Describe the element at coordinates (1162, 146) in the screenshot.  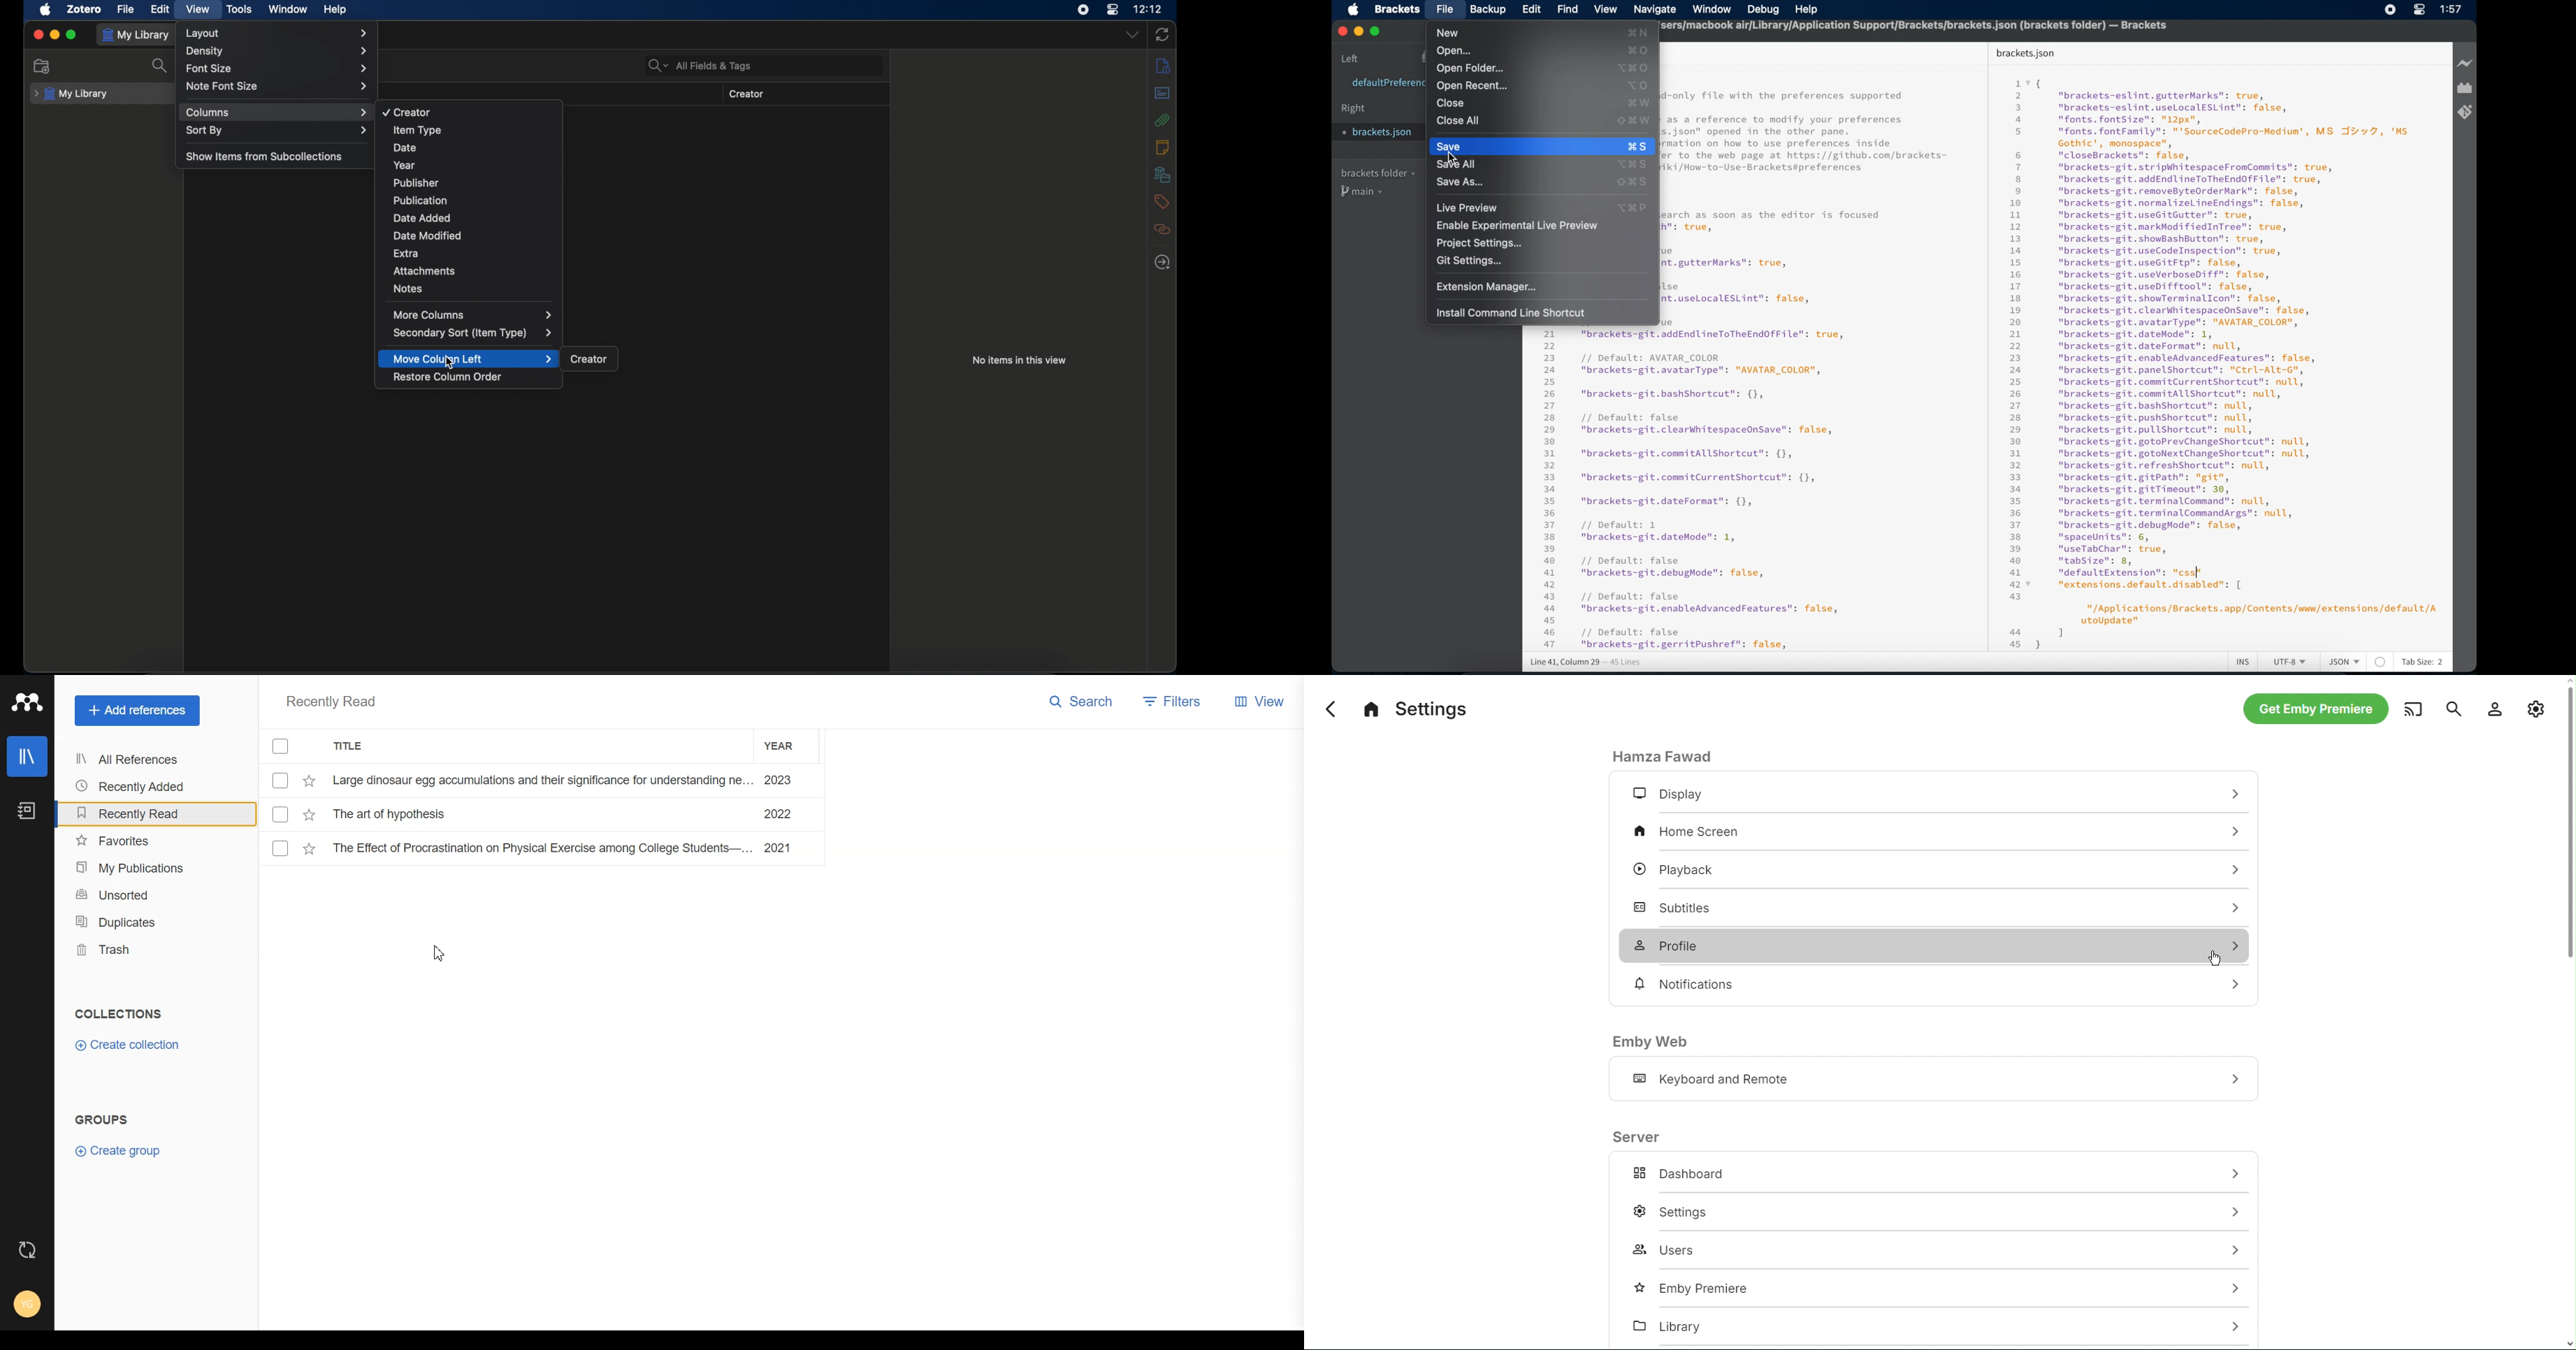
I see `notes` at that location.